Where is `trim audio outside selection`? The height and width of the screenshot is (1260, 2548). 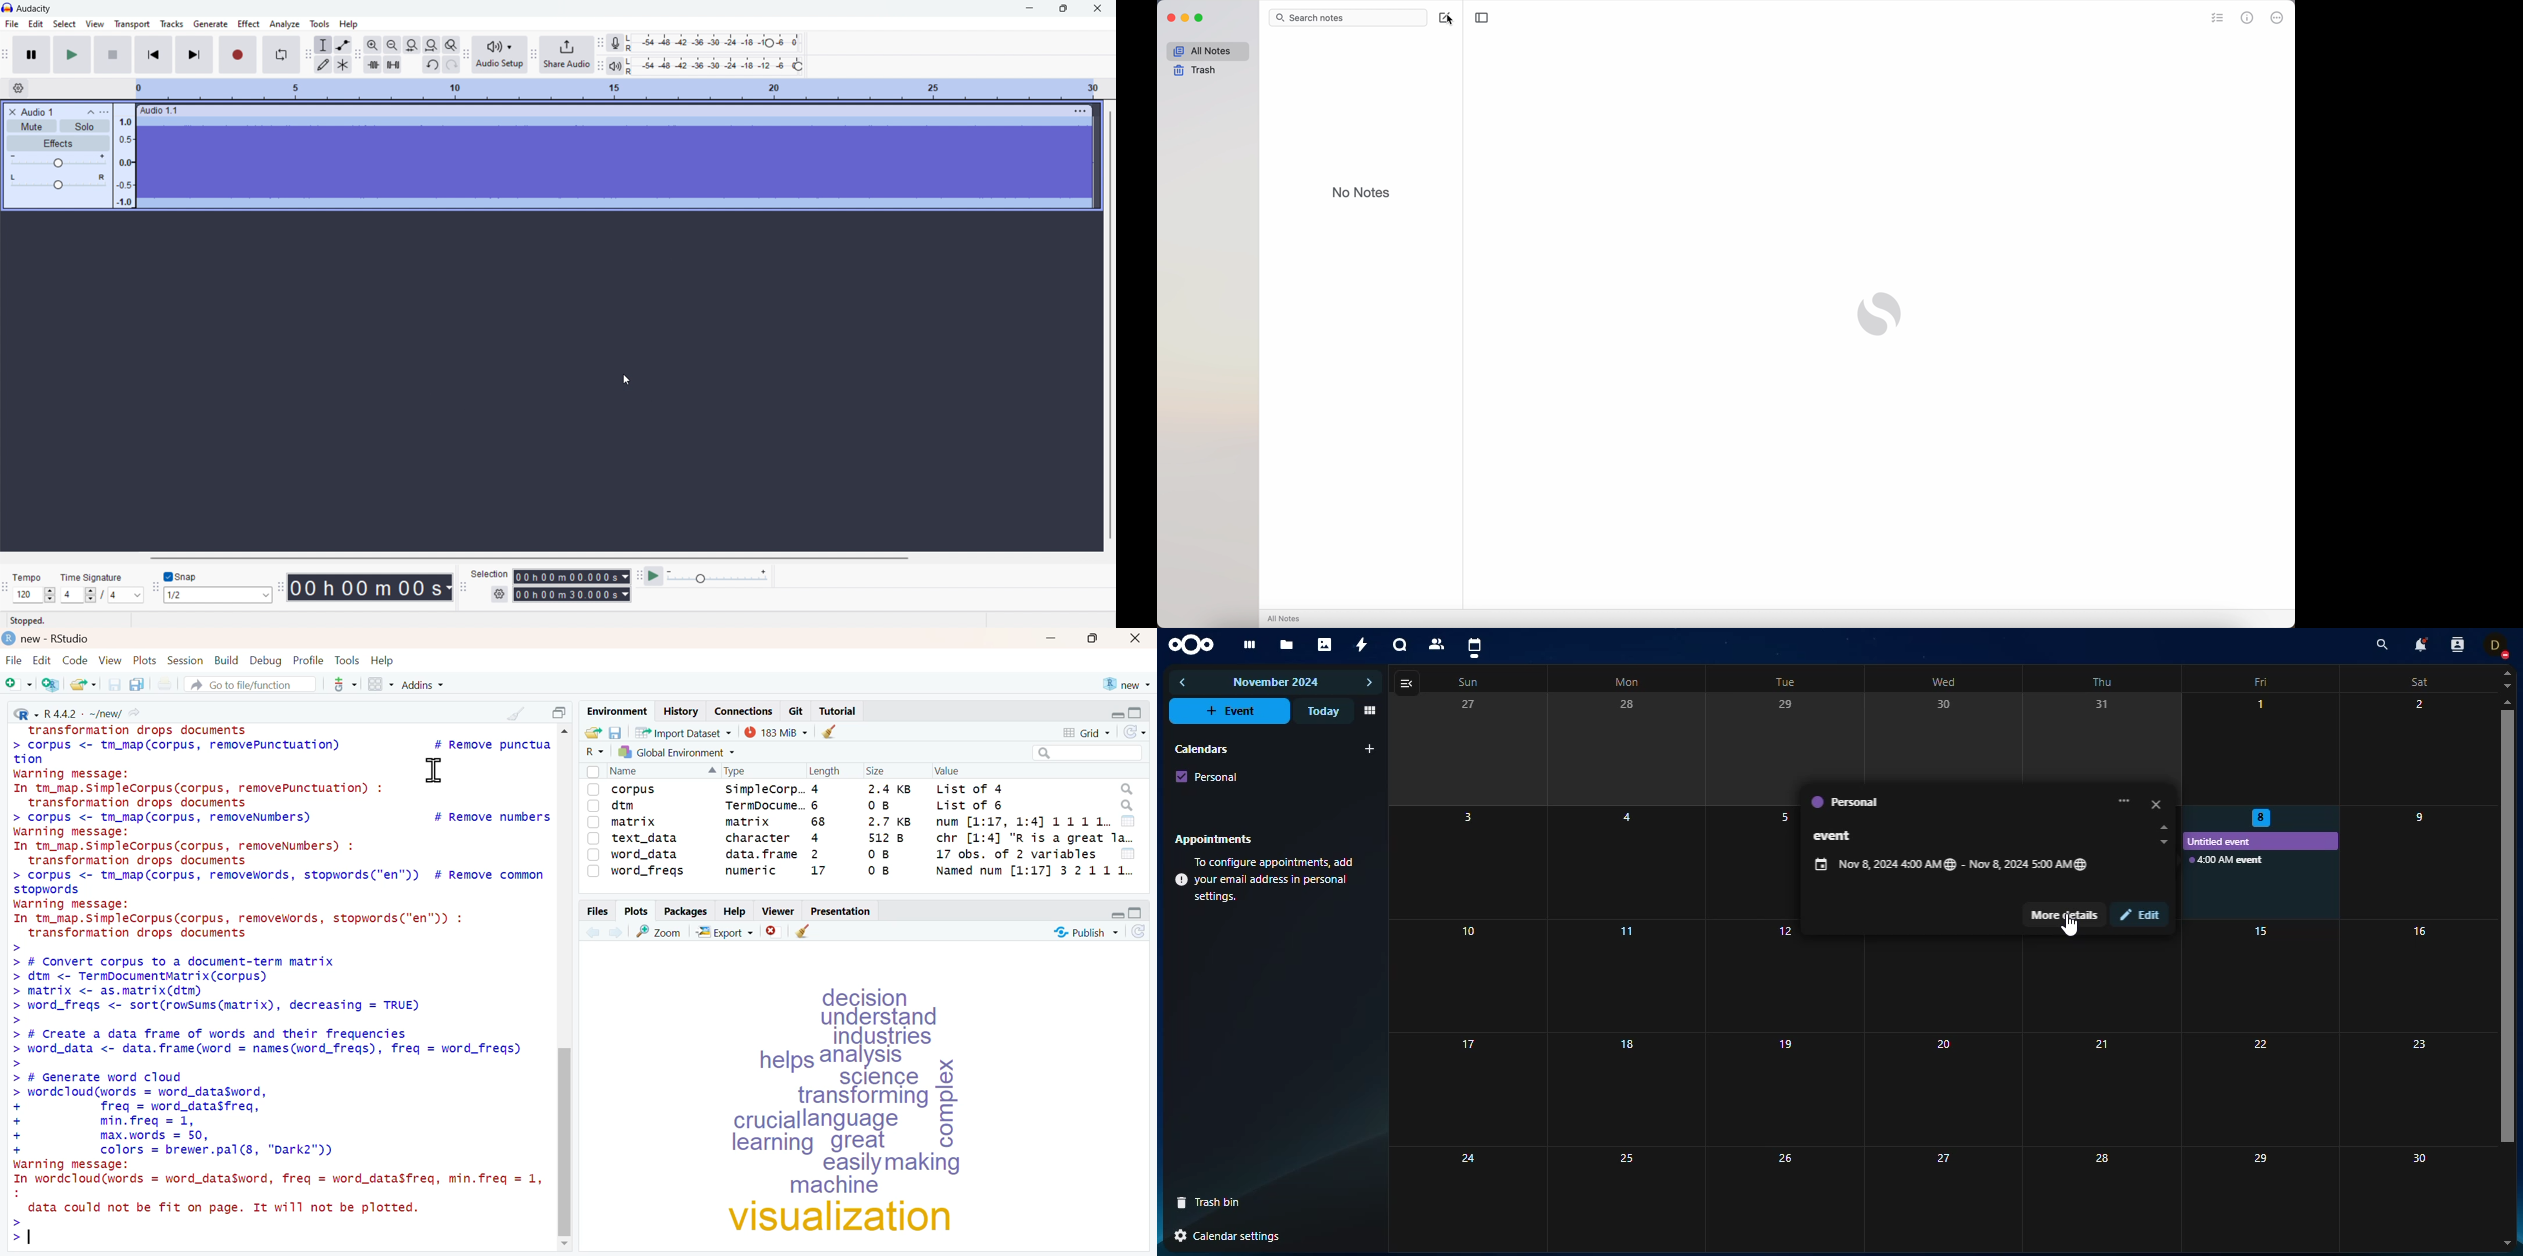
trim audio outside selection is located at coordinates (373, 63).